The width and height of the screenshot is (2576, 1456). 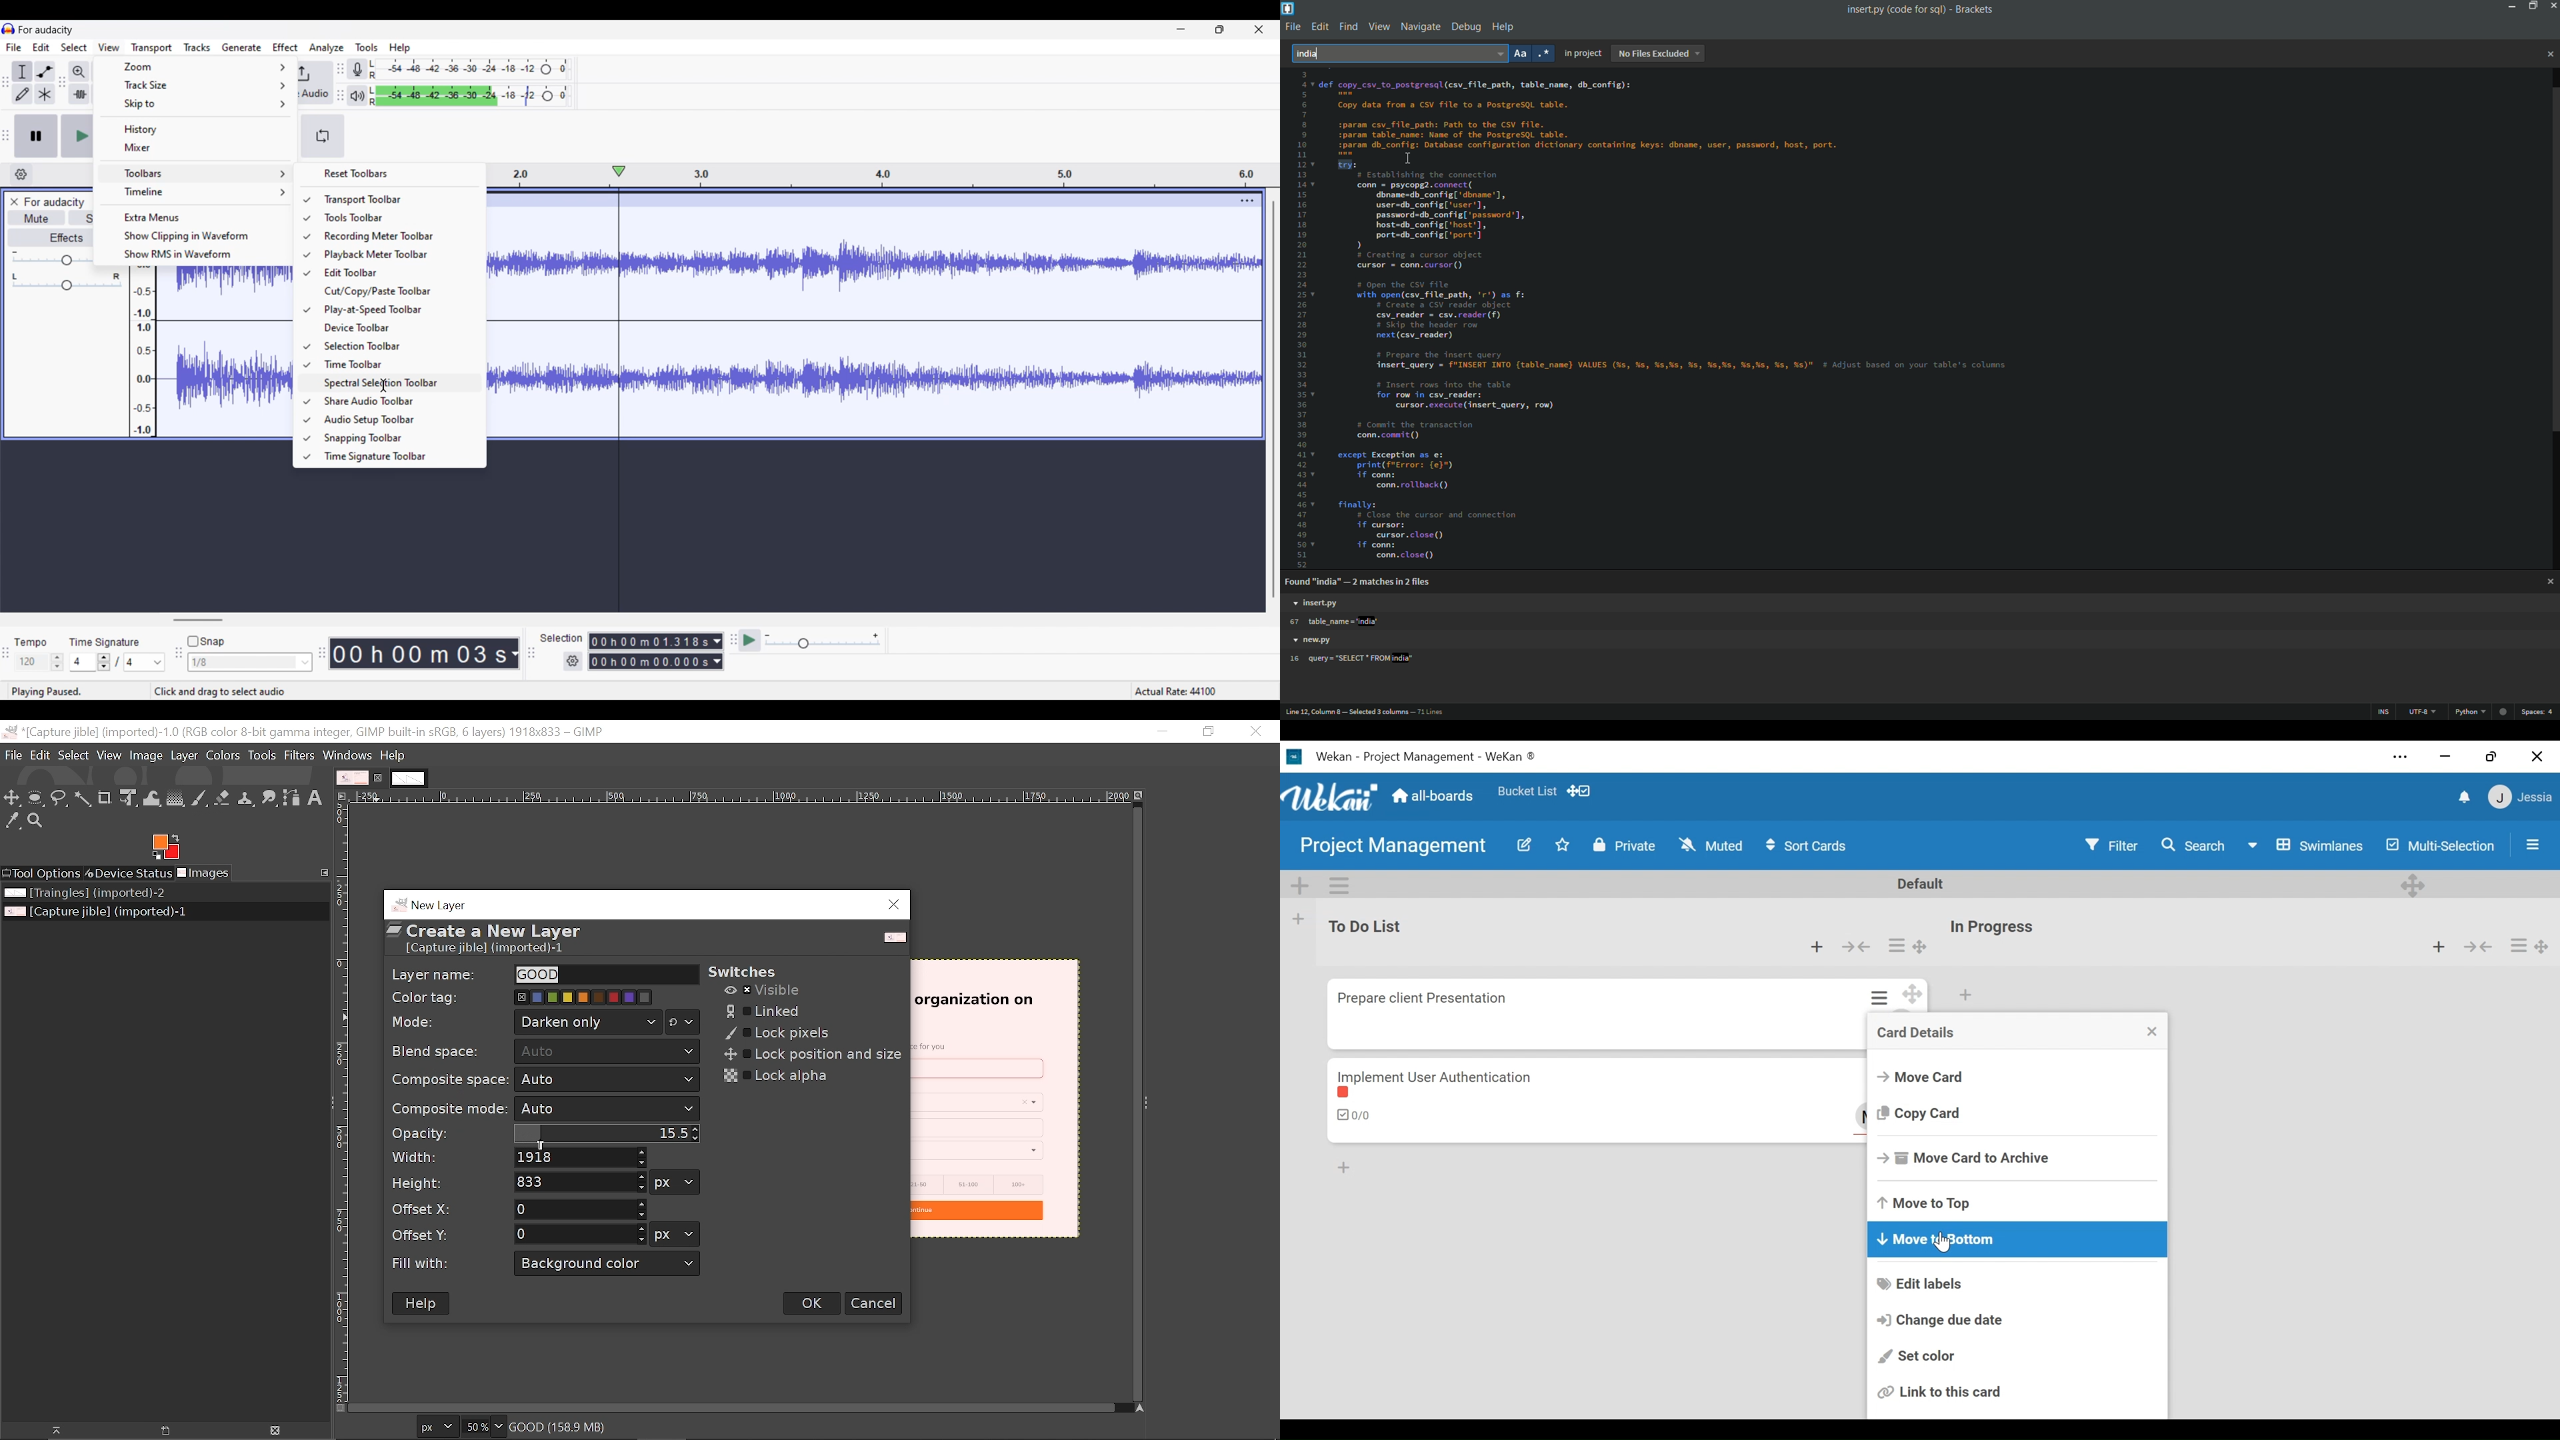 What do you see at coordinates (323, 136) in the screenshot?
I see `Enable looping` at bounding box center [323, 136].